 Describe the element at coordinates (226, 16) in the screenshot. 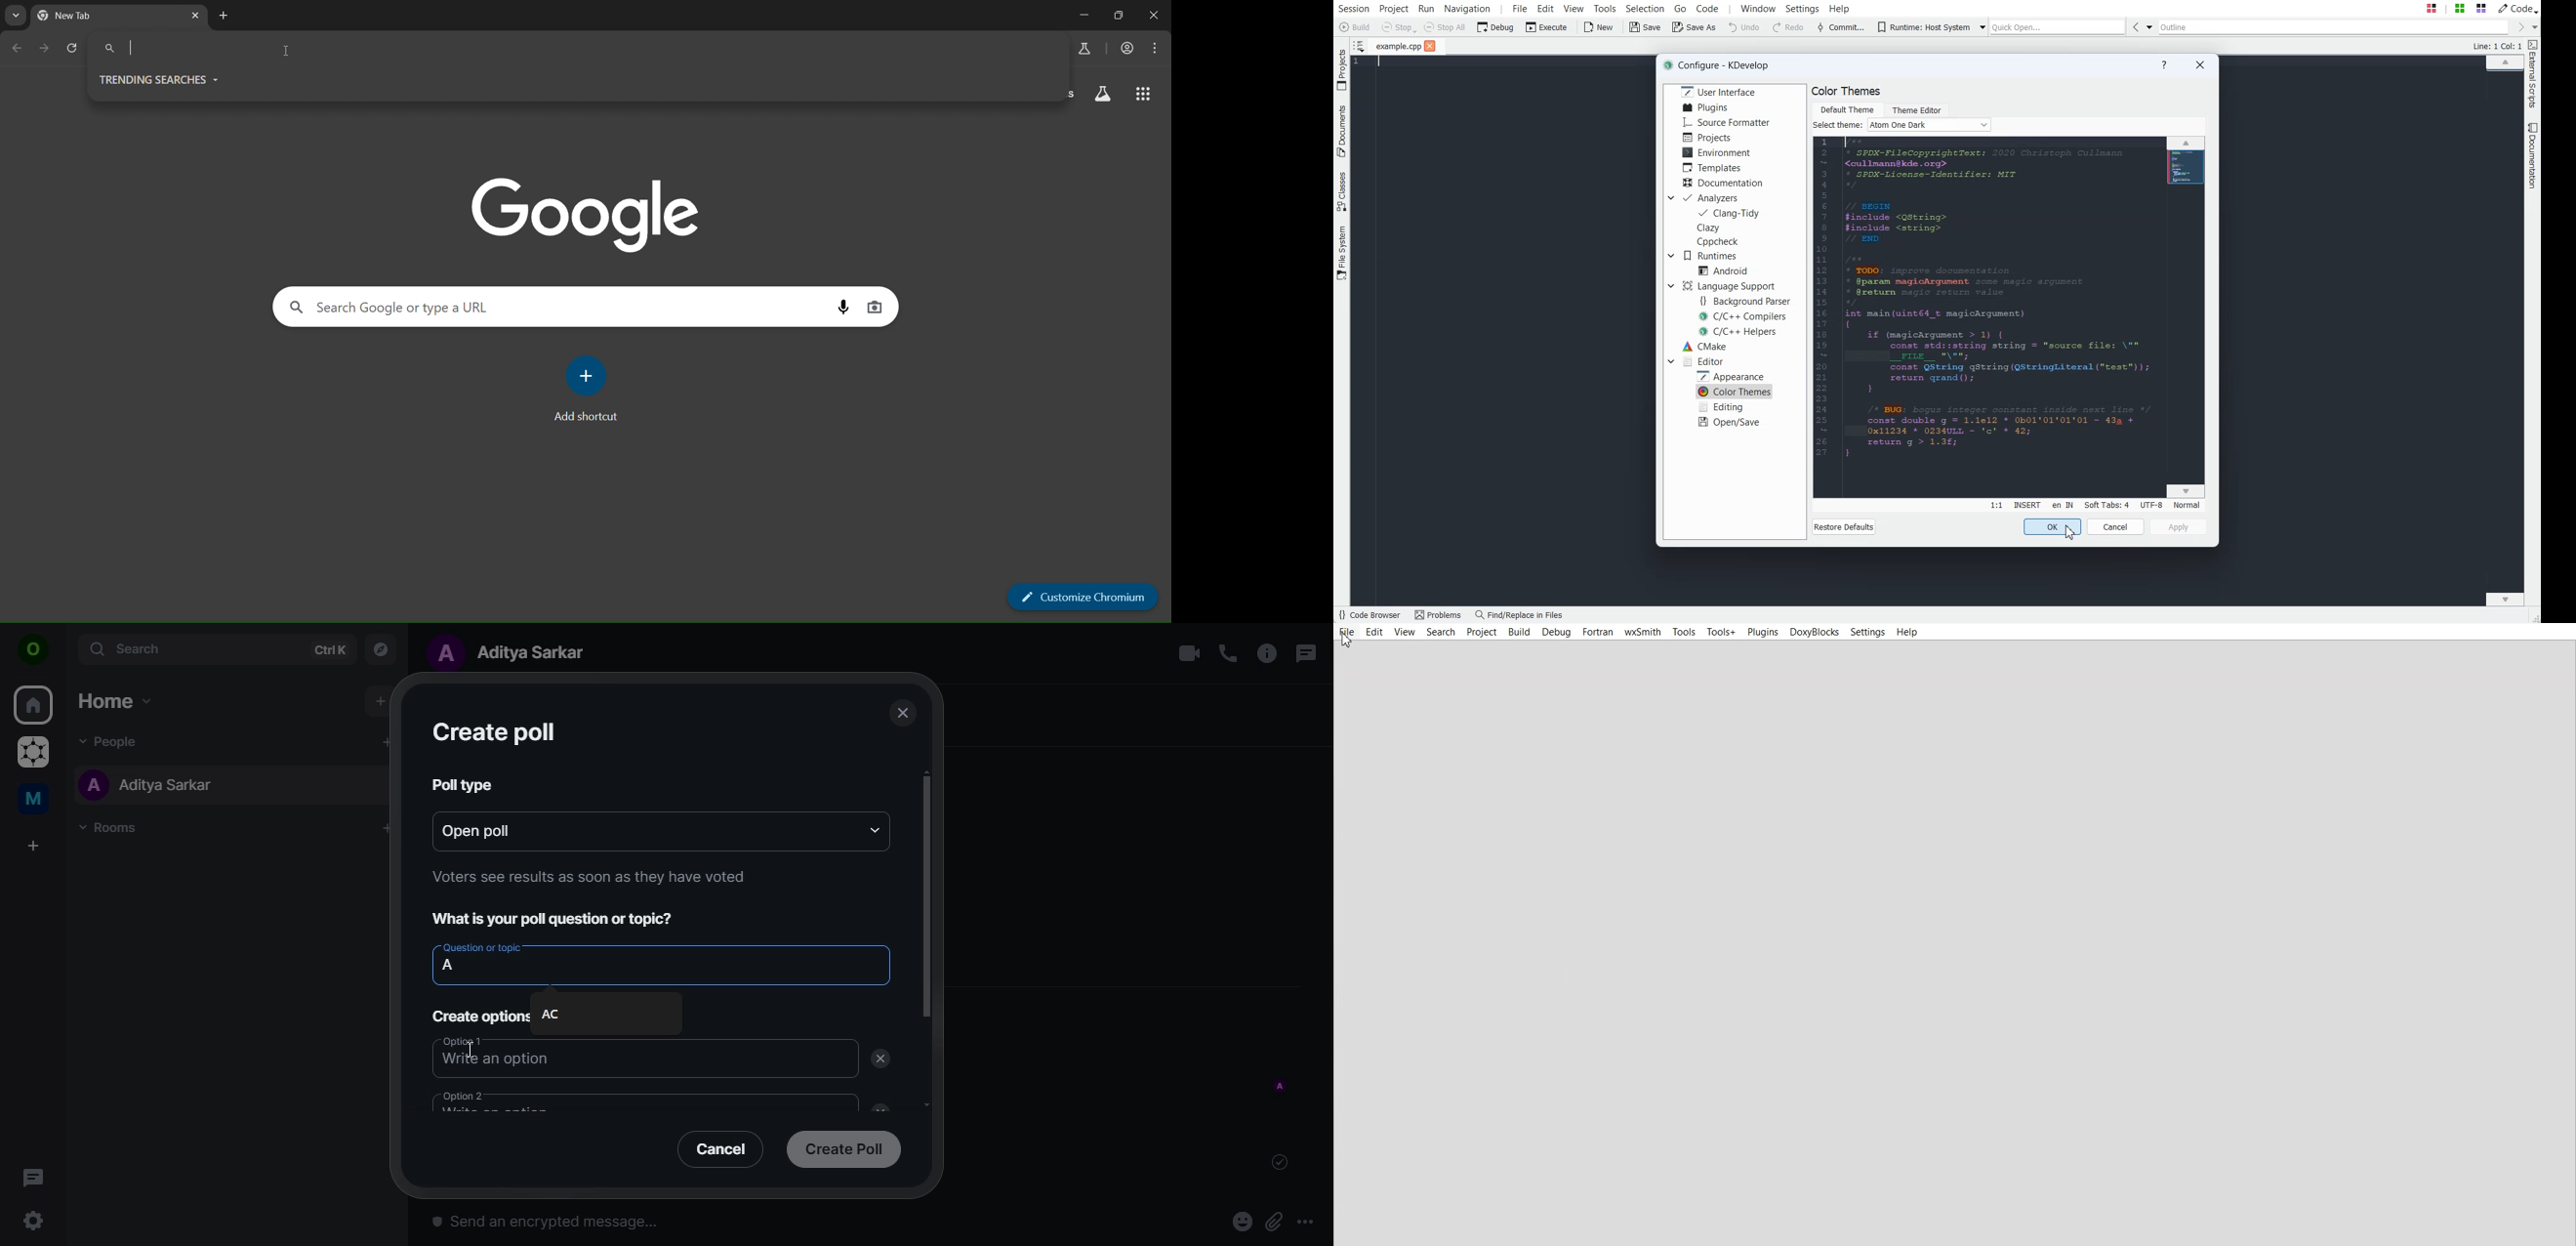

I see `new tab` at that location.